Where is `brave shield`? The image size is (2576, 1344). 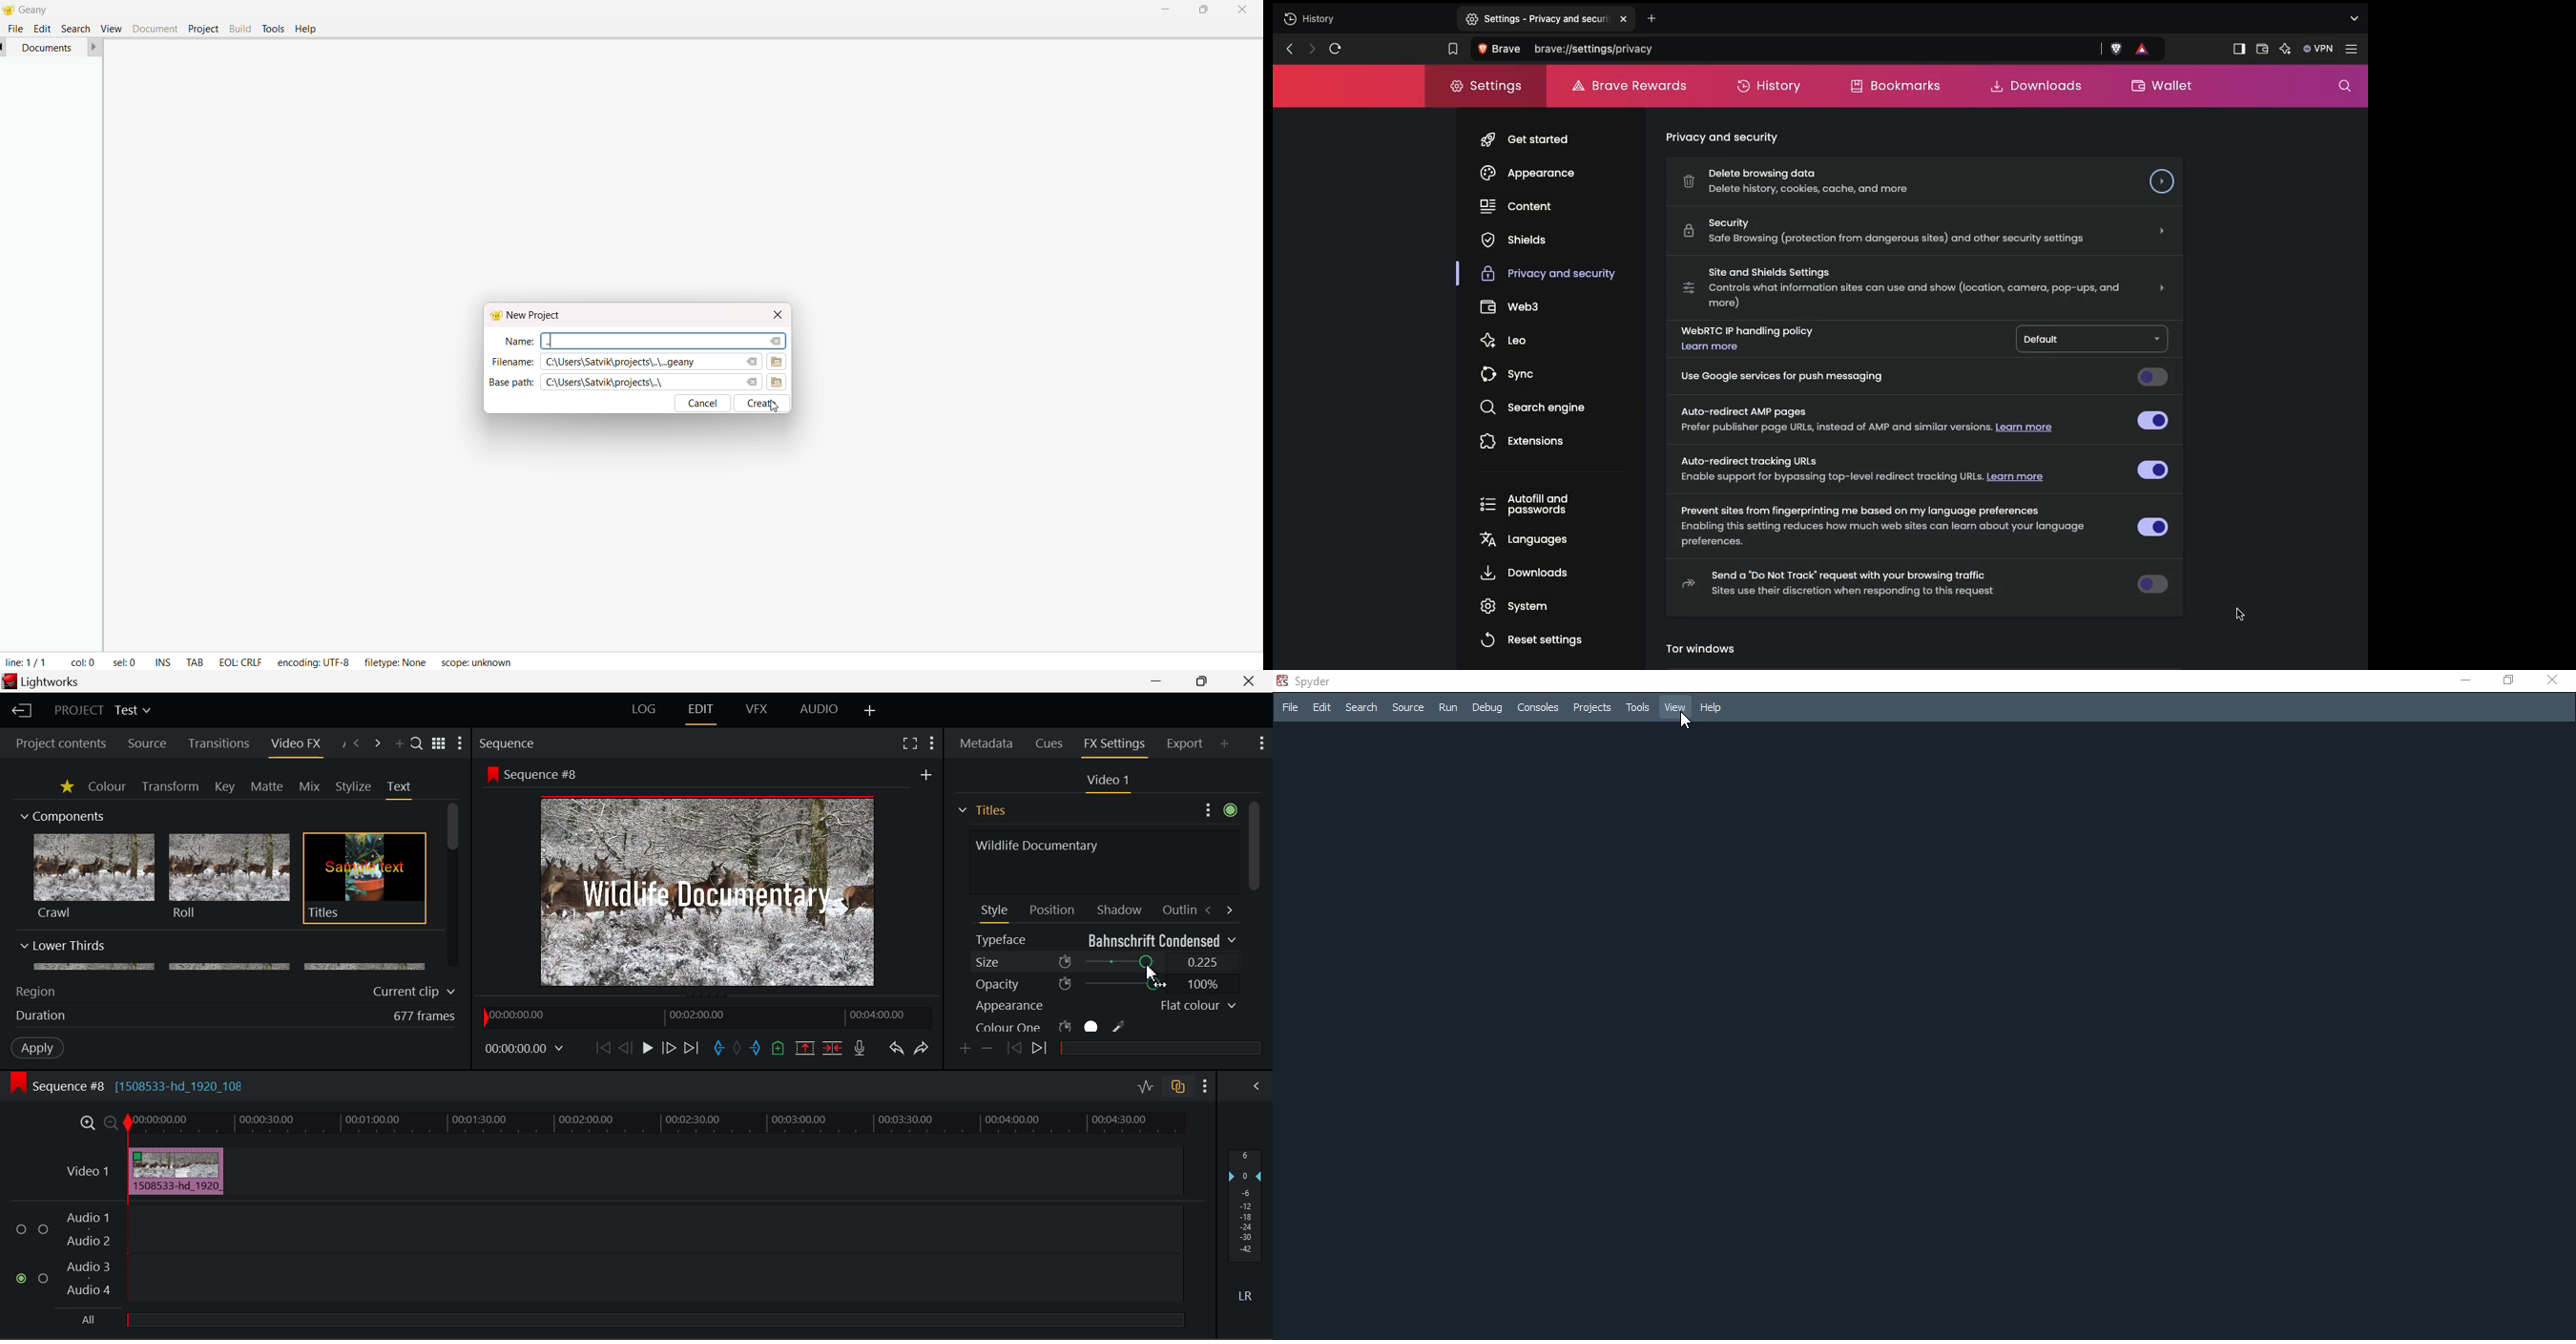
brave shield is located at coordinates (2118, 49).